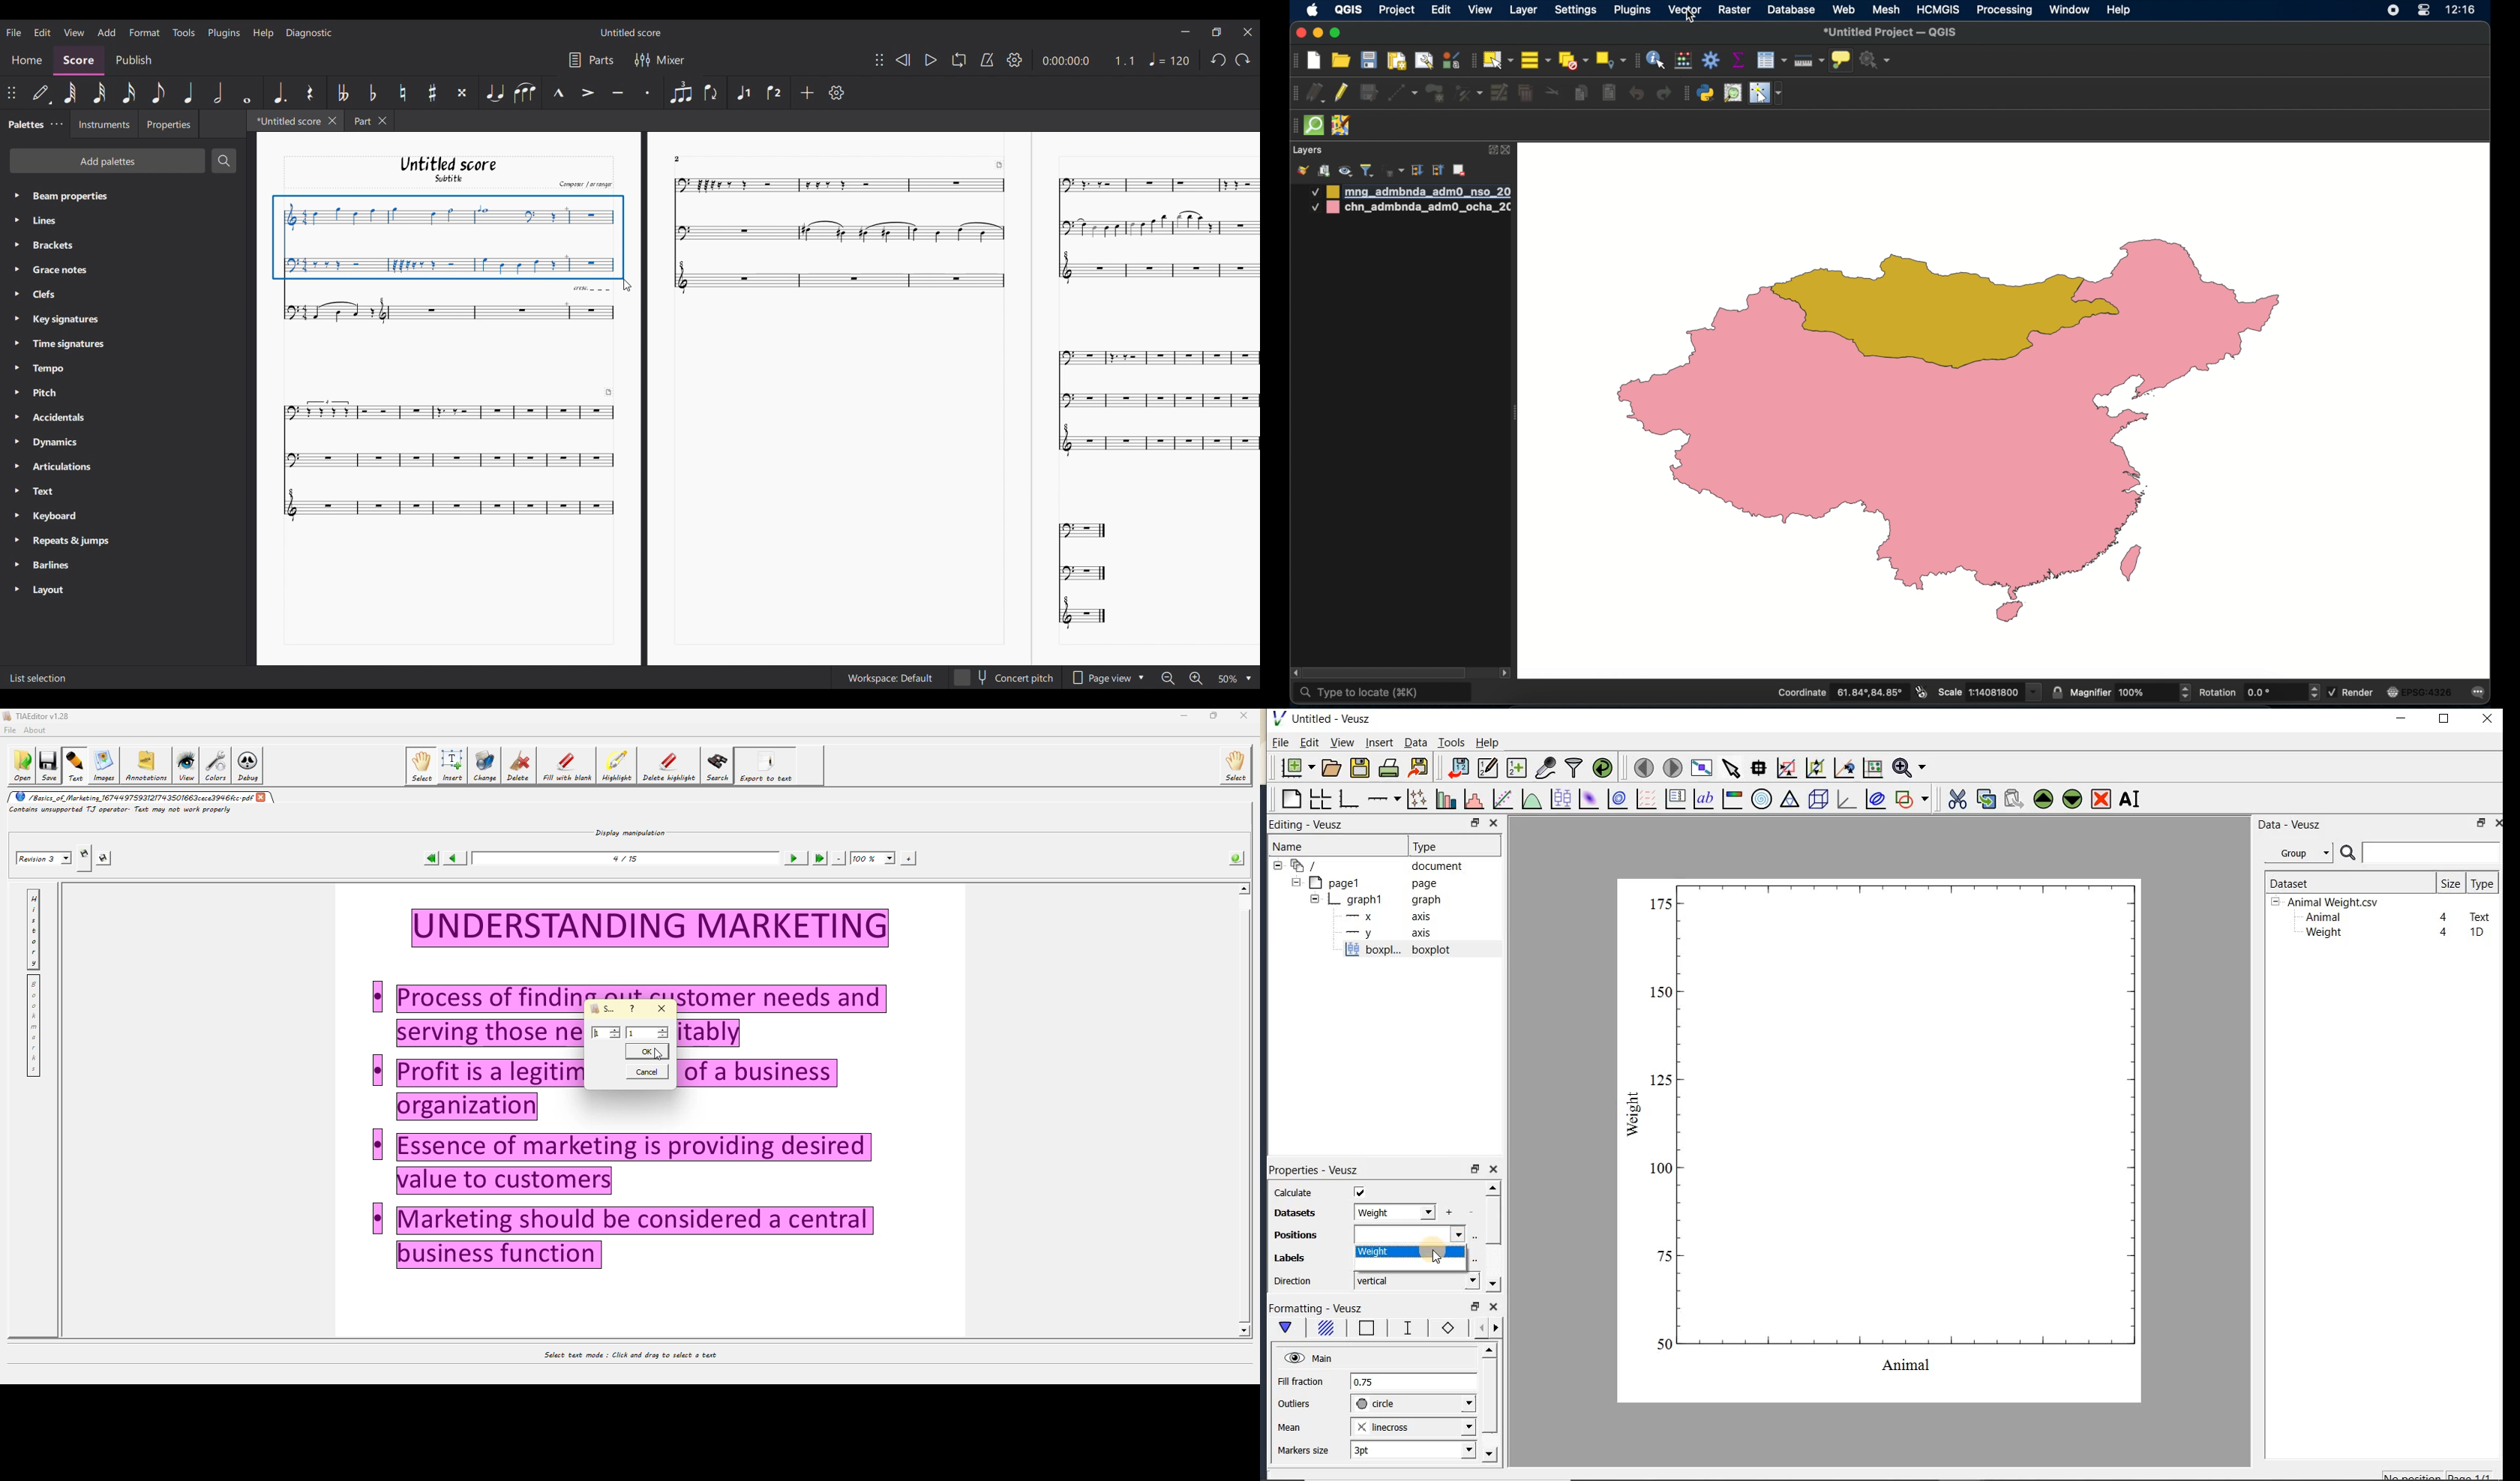  What do you see at coordinates (958, 60) in the screenshot?
I see `Loop playback` at bounding box center [958, 60].